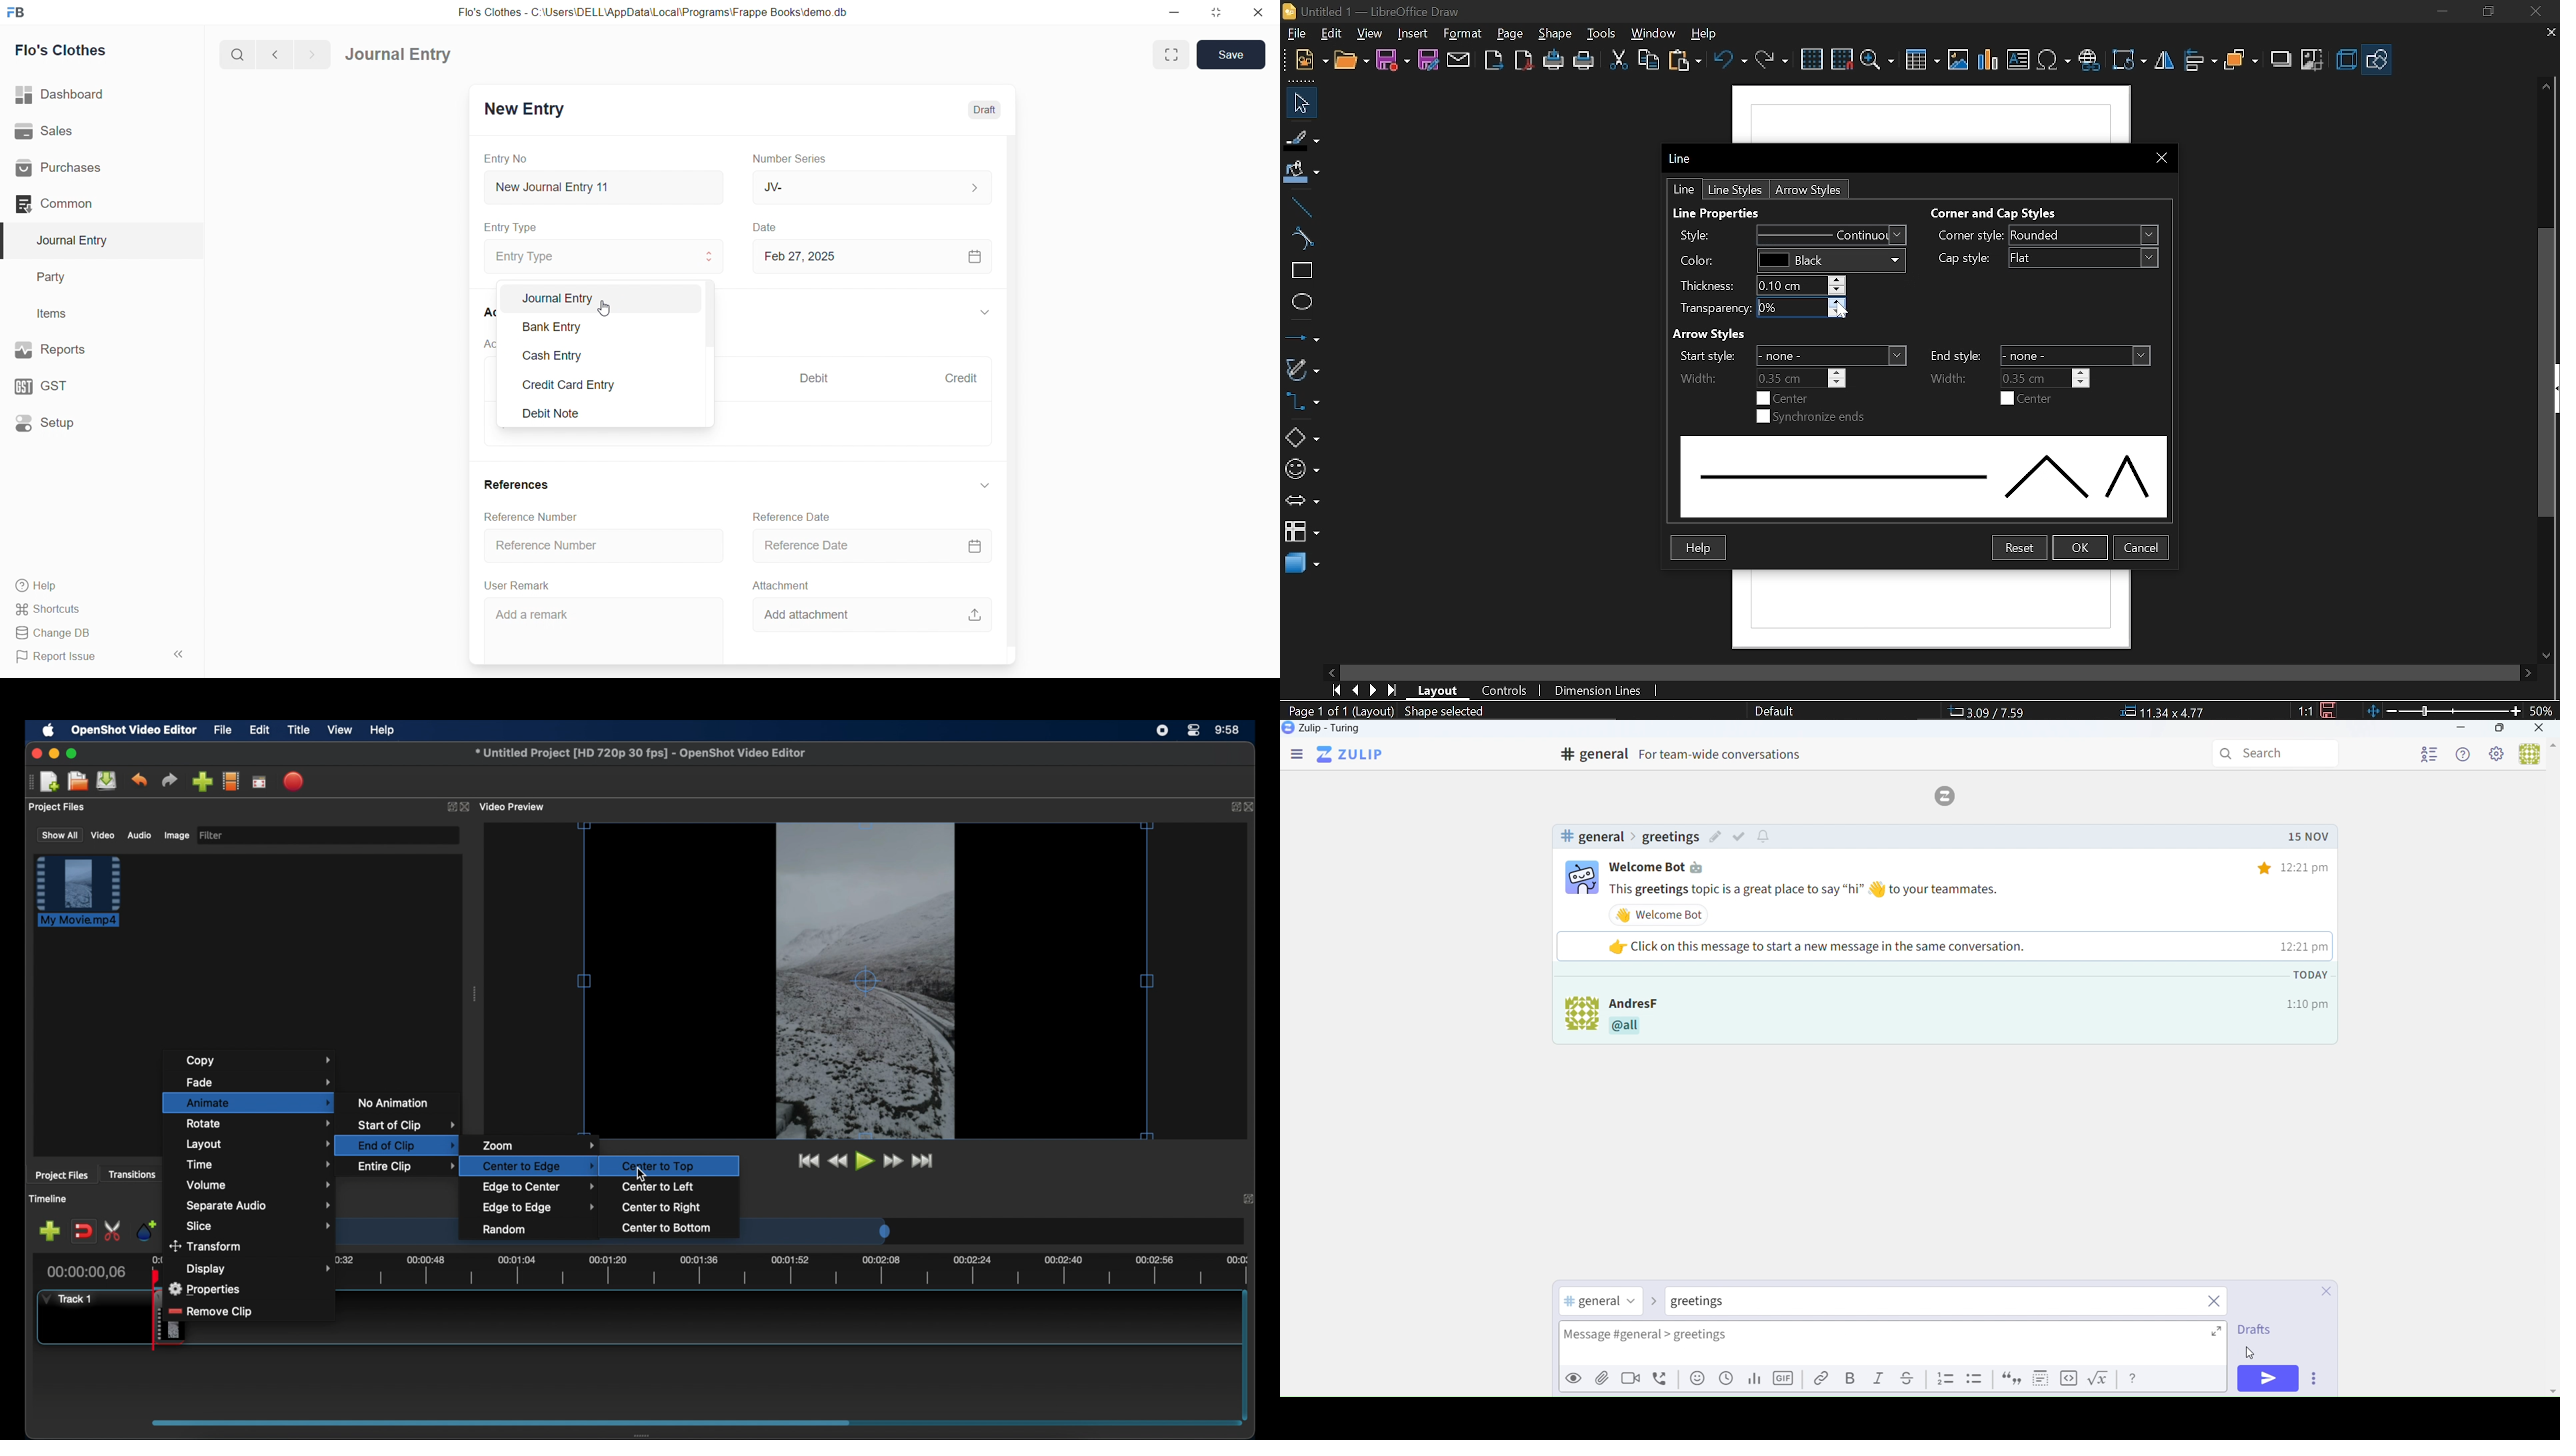 This screenshot has width=2576, height=1456. Describe the element at coordinates (527, 110) in the screenshot. I see `New Entry` at that location.